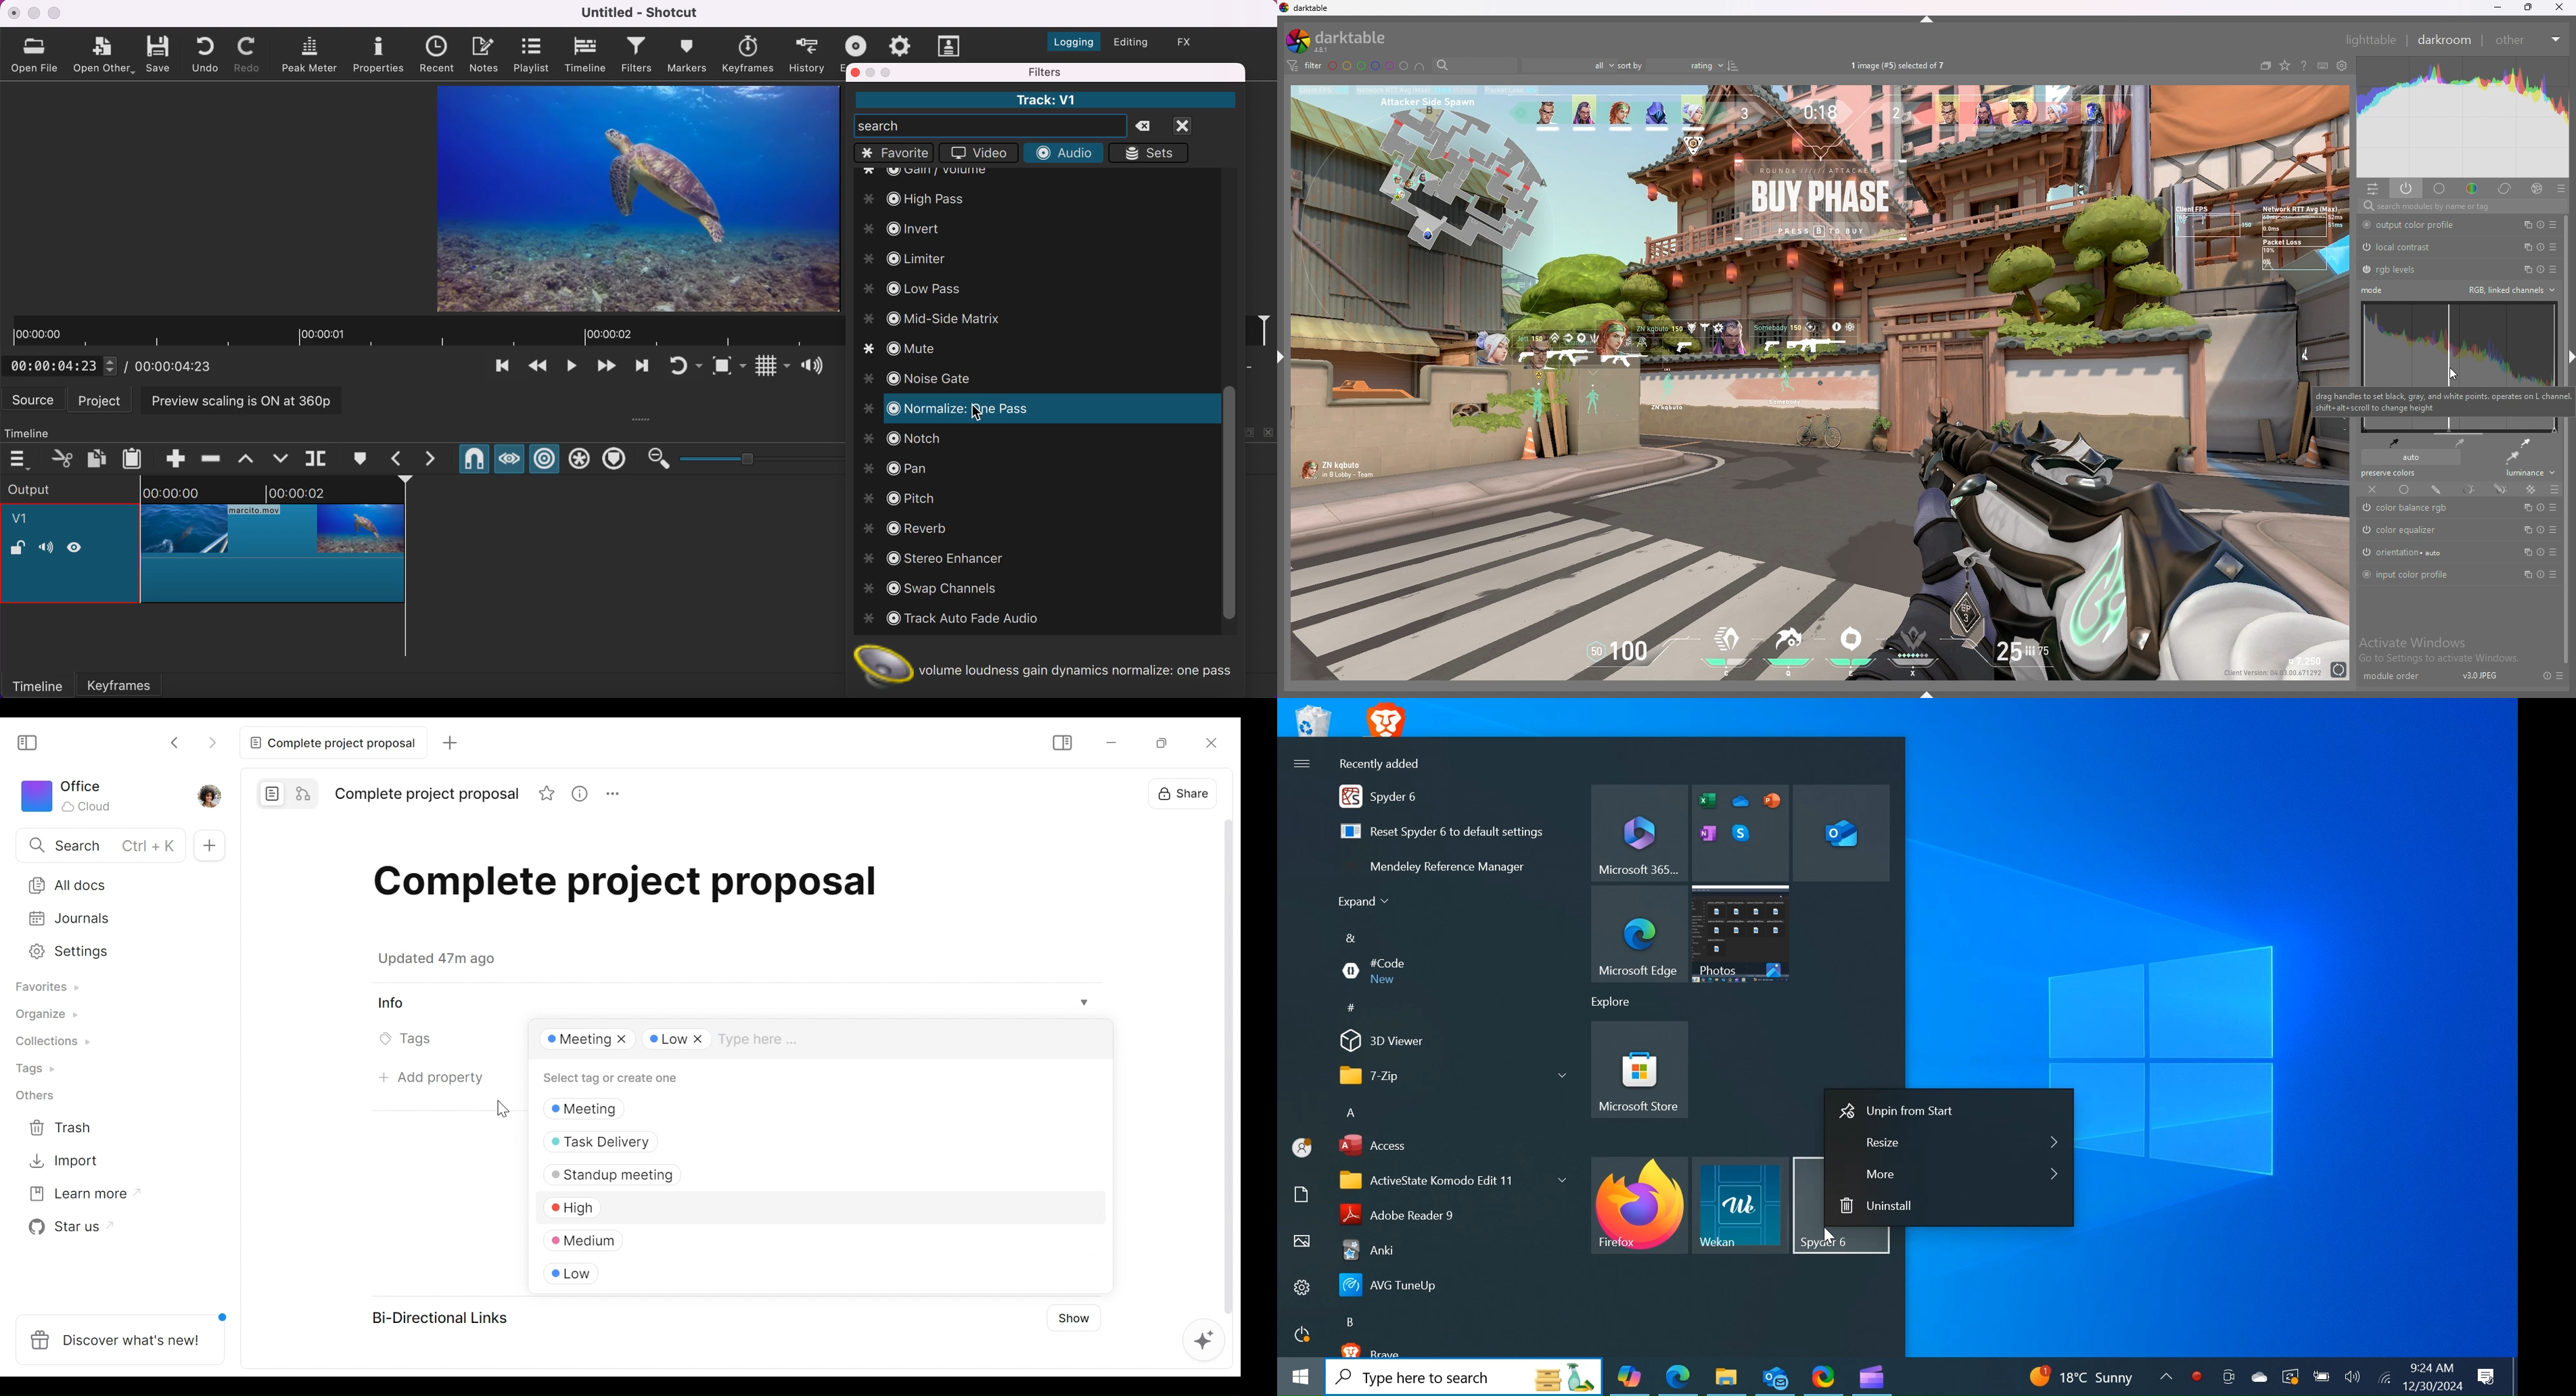  Describe the element at coordinates (2366, 270) in the screenshot. I see `Switched on` at that location.